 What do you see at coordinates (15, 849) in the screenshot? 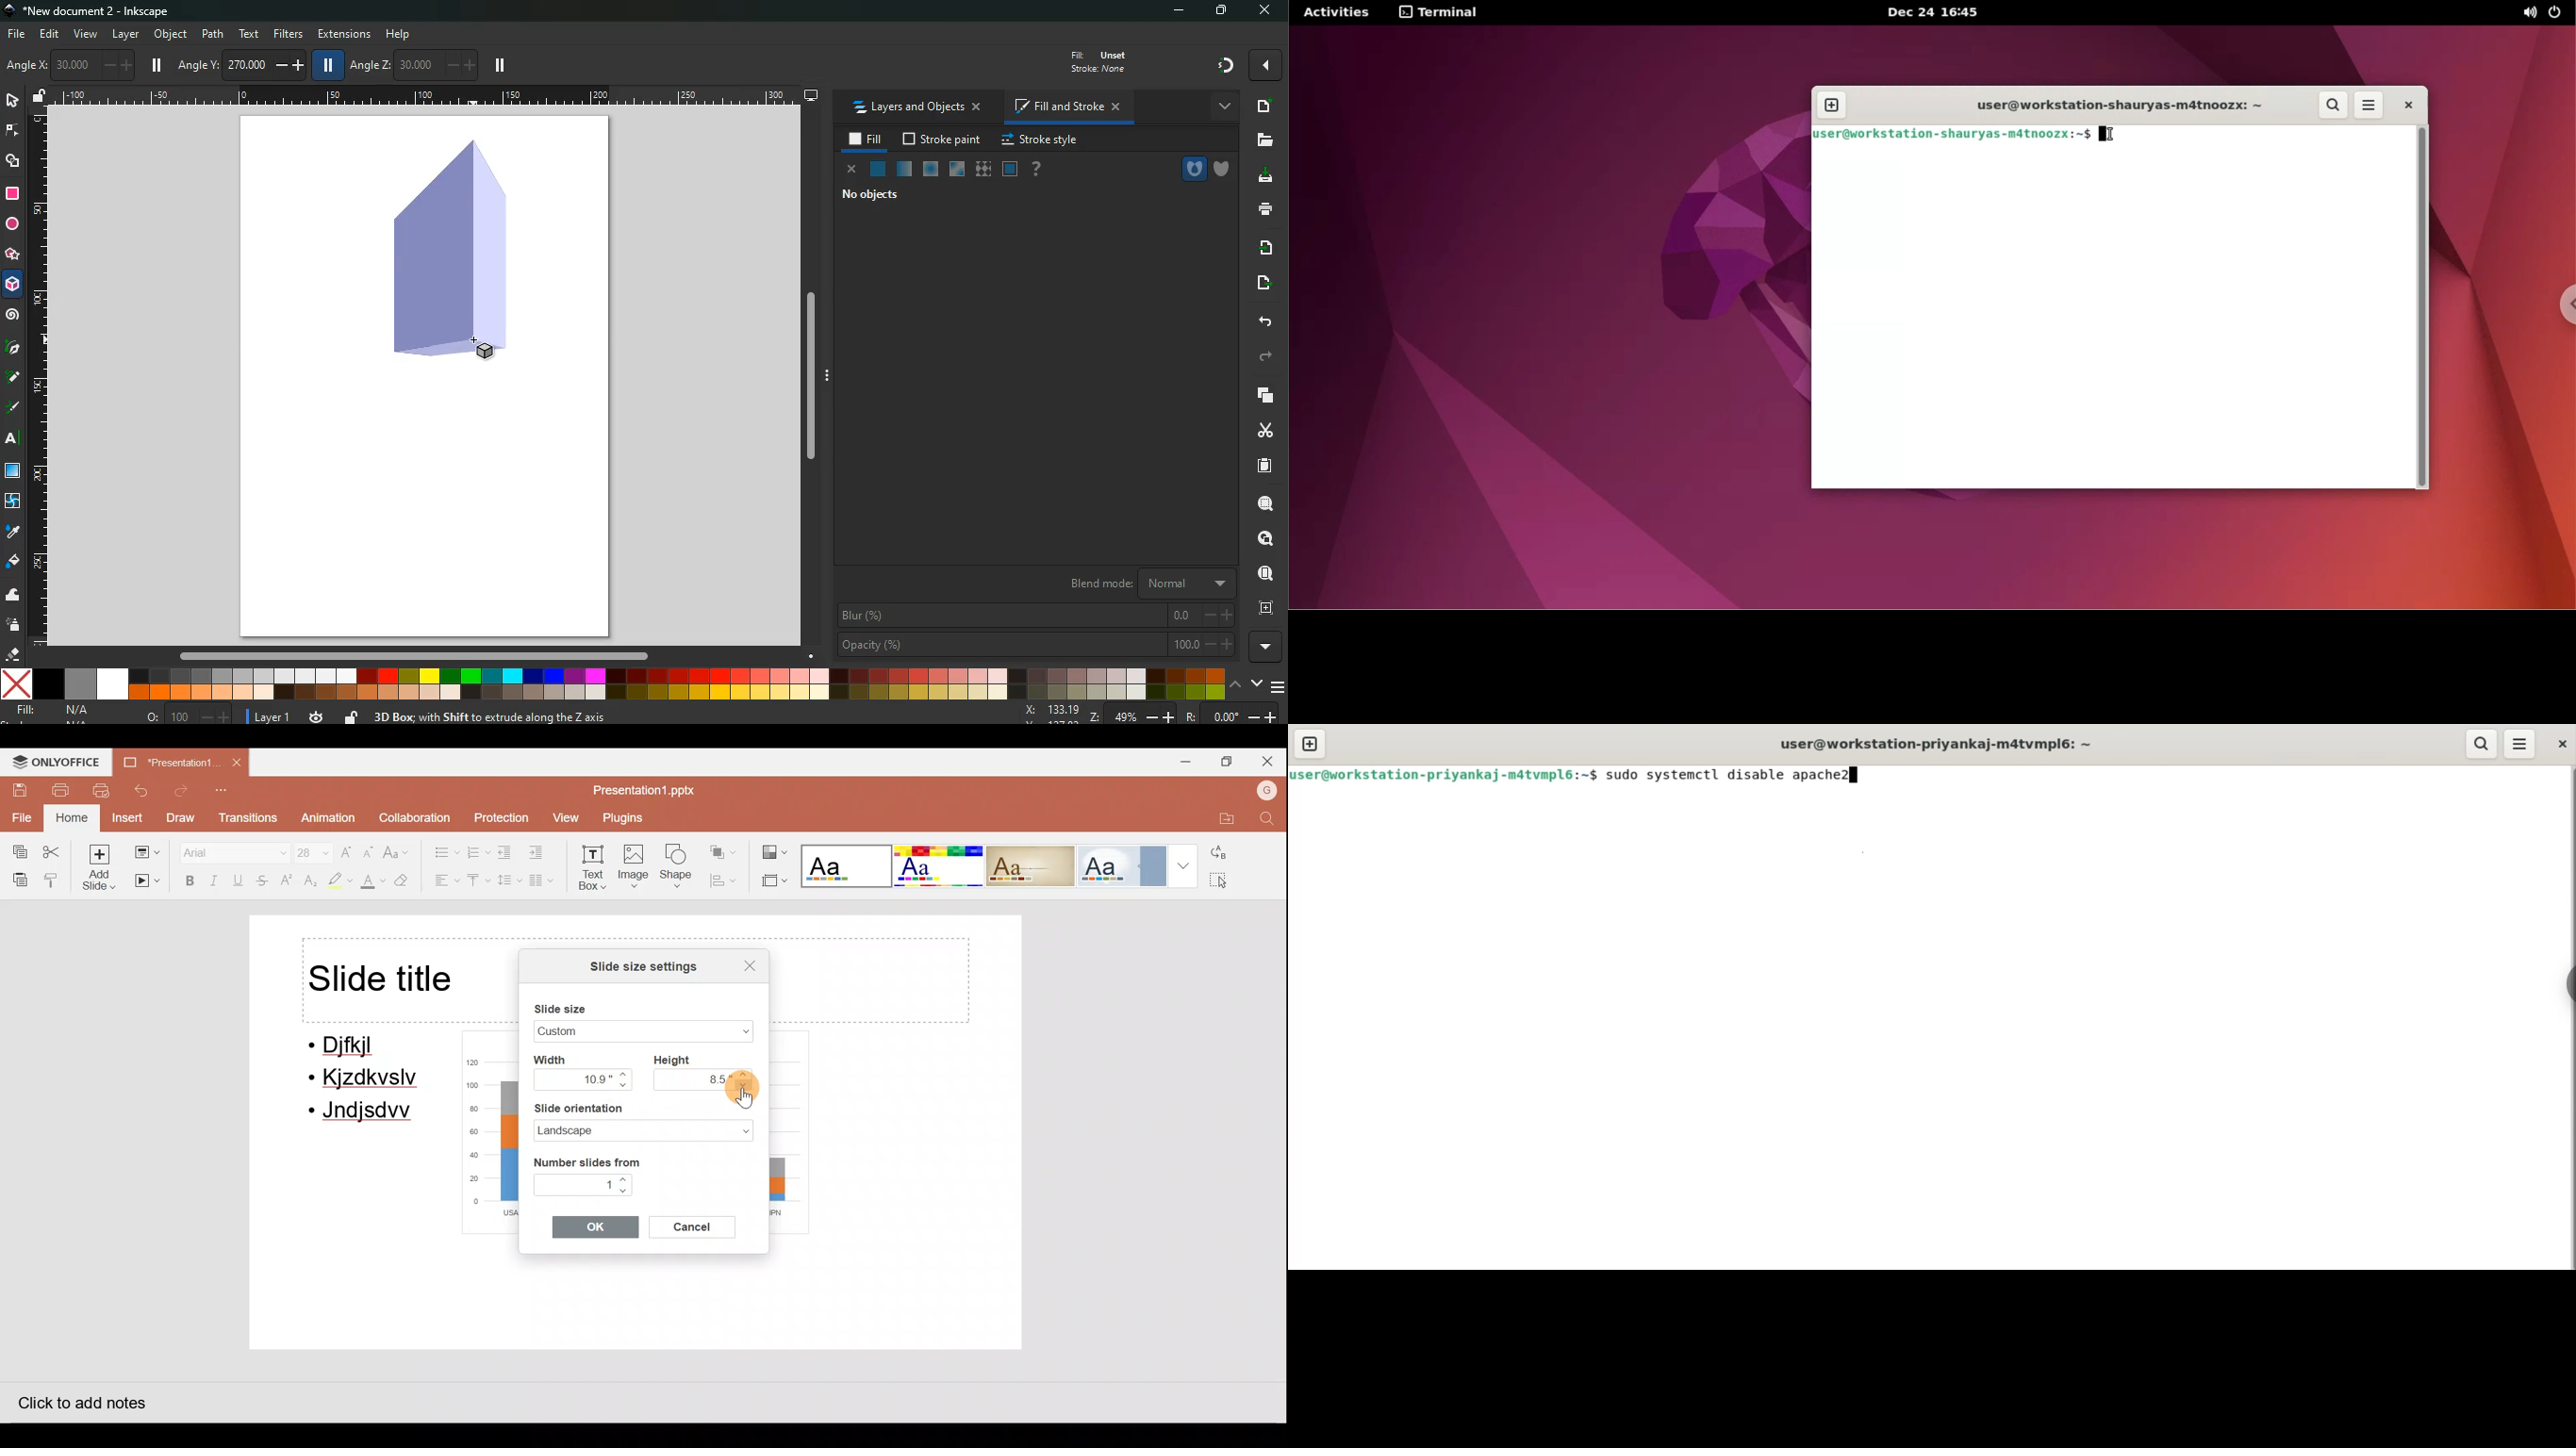
I see `Copy` at bounding box center [15, 849].